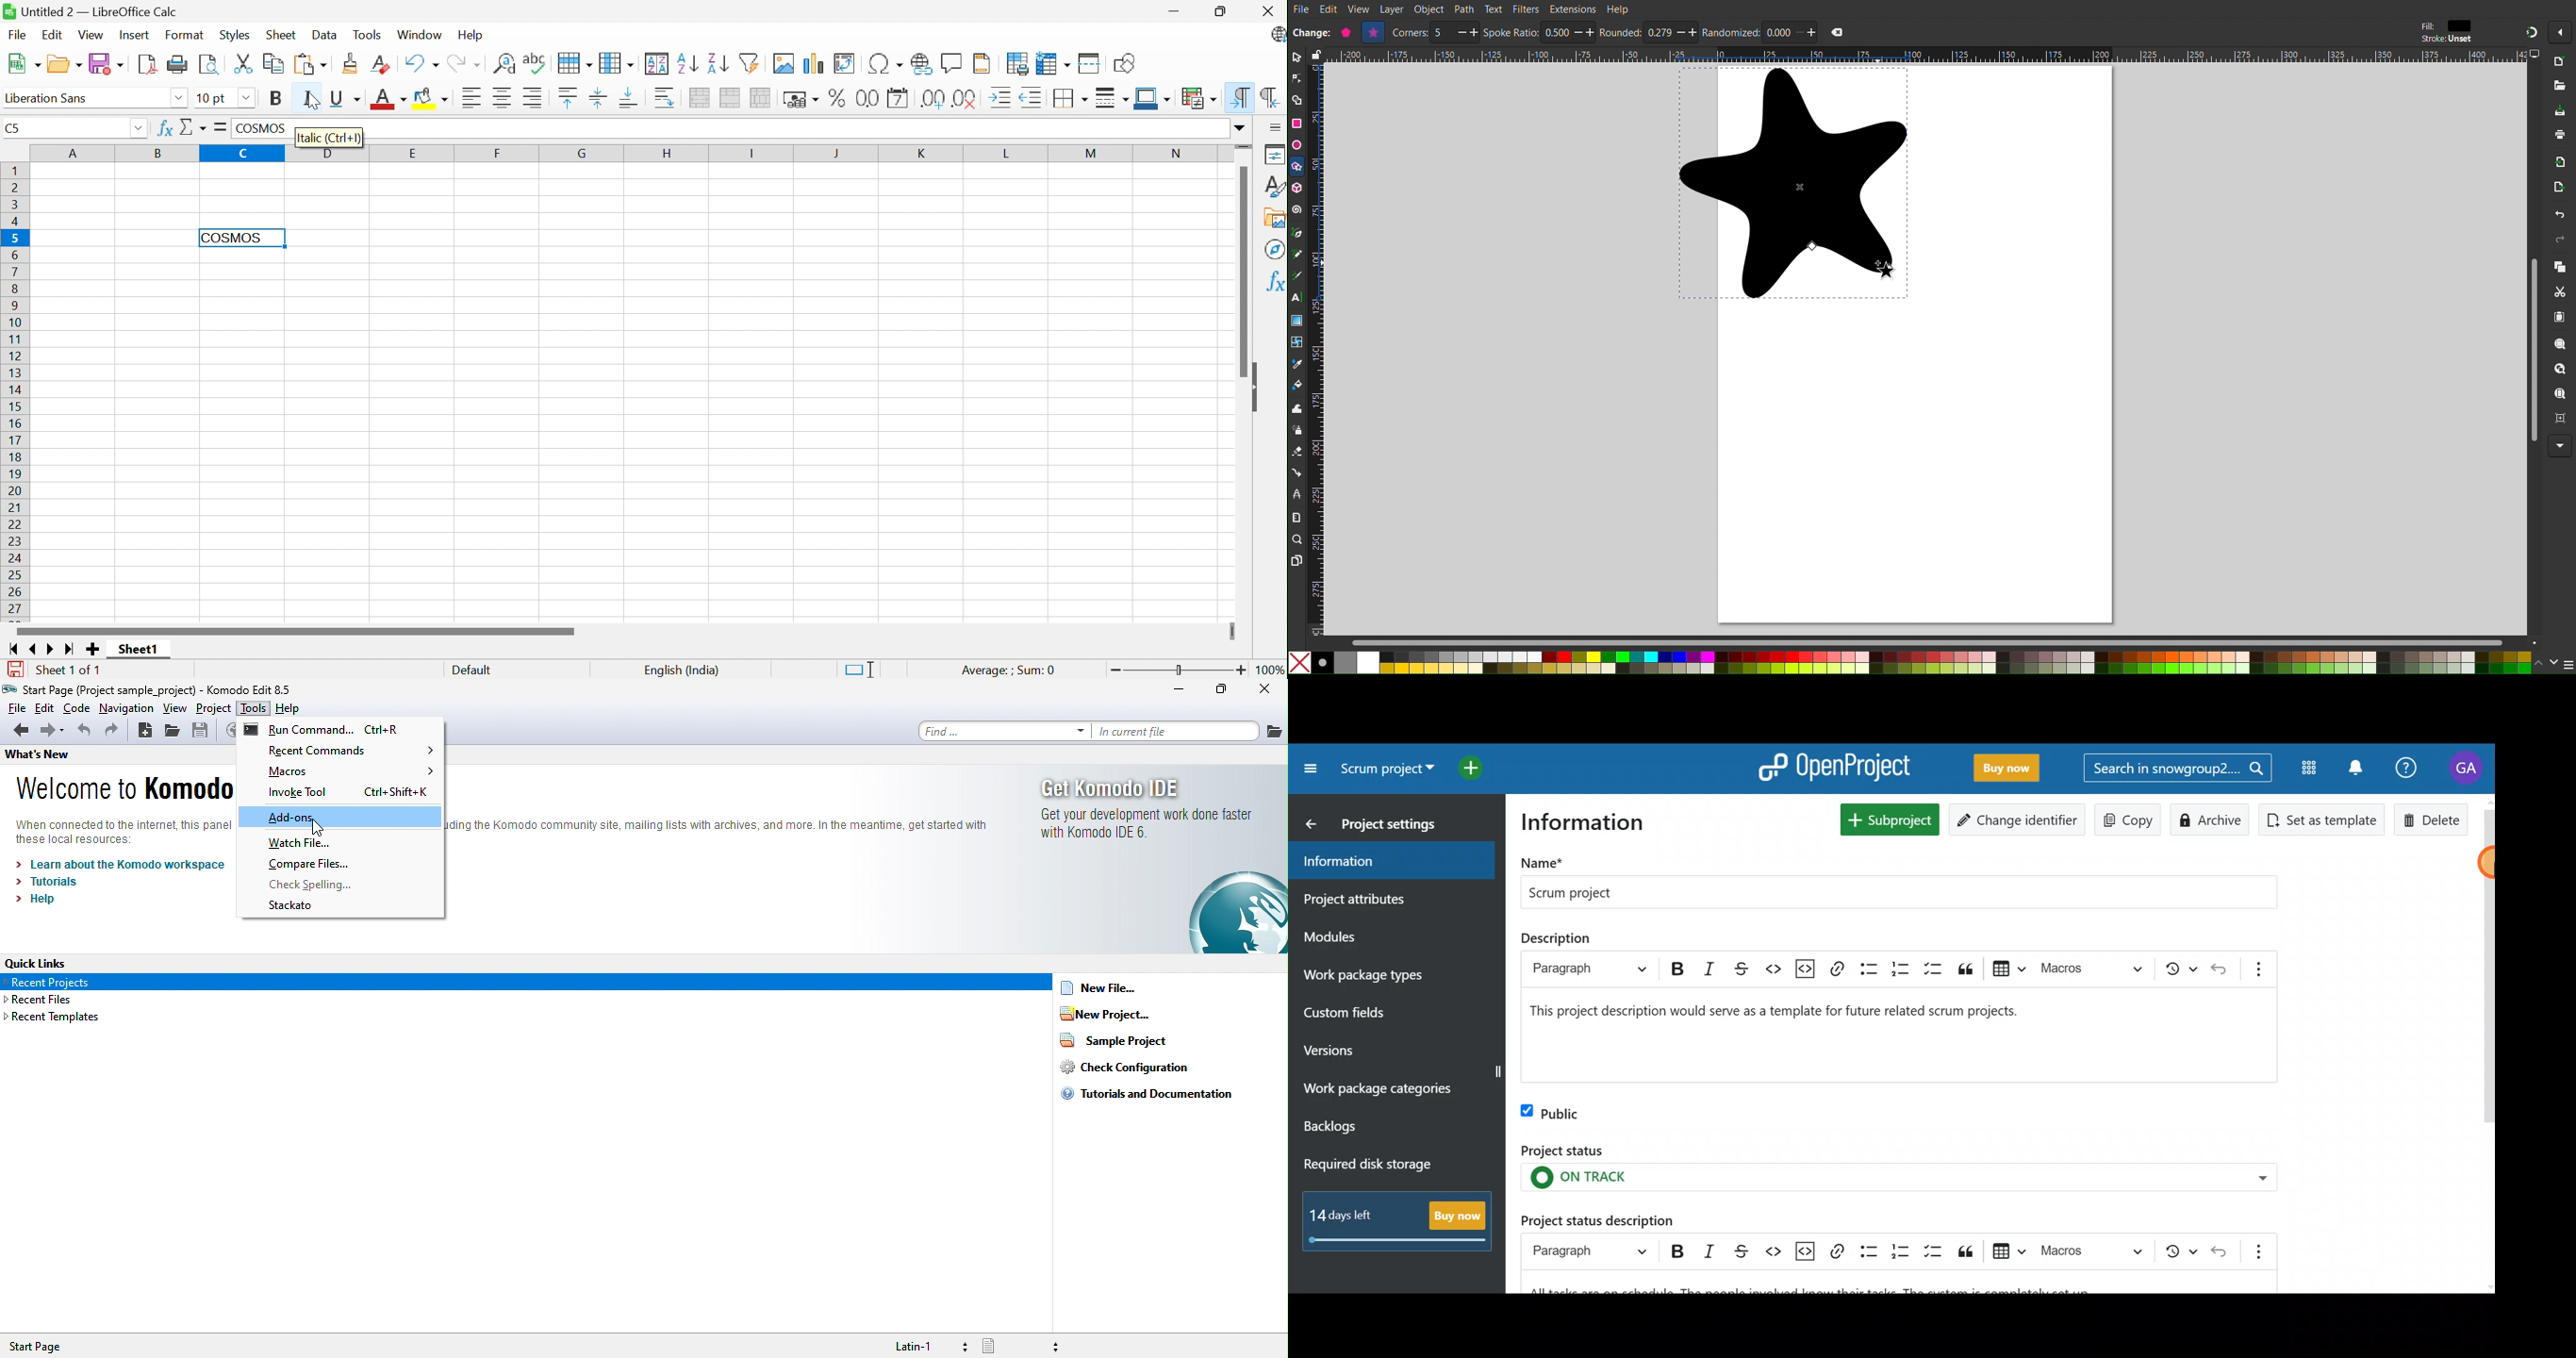 The height and width of the screenshot is (1372, 2576). What do you see at coordinates (2530, 350) in the screenshot?
I see `Scrollbar` at bounding box center [2530, 350].